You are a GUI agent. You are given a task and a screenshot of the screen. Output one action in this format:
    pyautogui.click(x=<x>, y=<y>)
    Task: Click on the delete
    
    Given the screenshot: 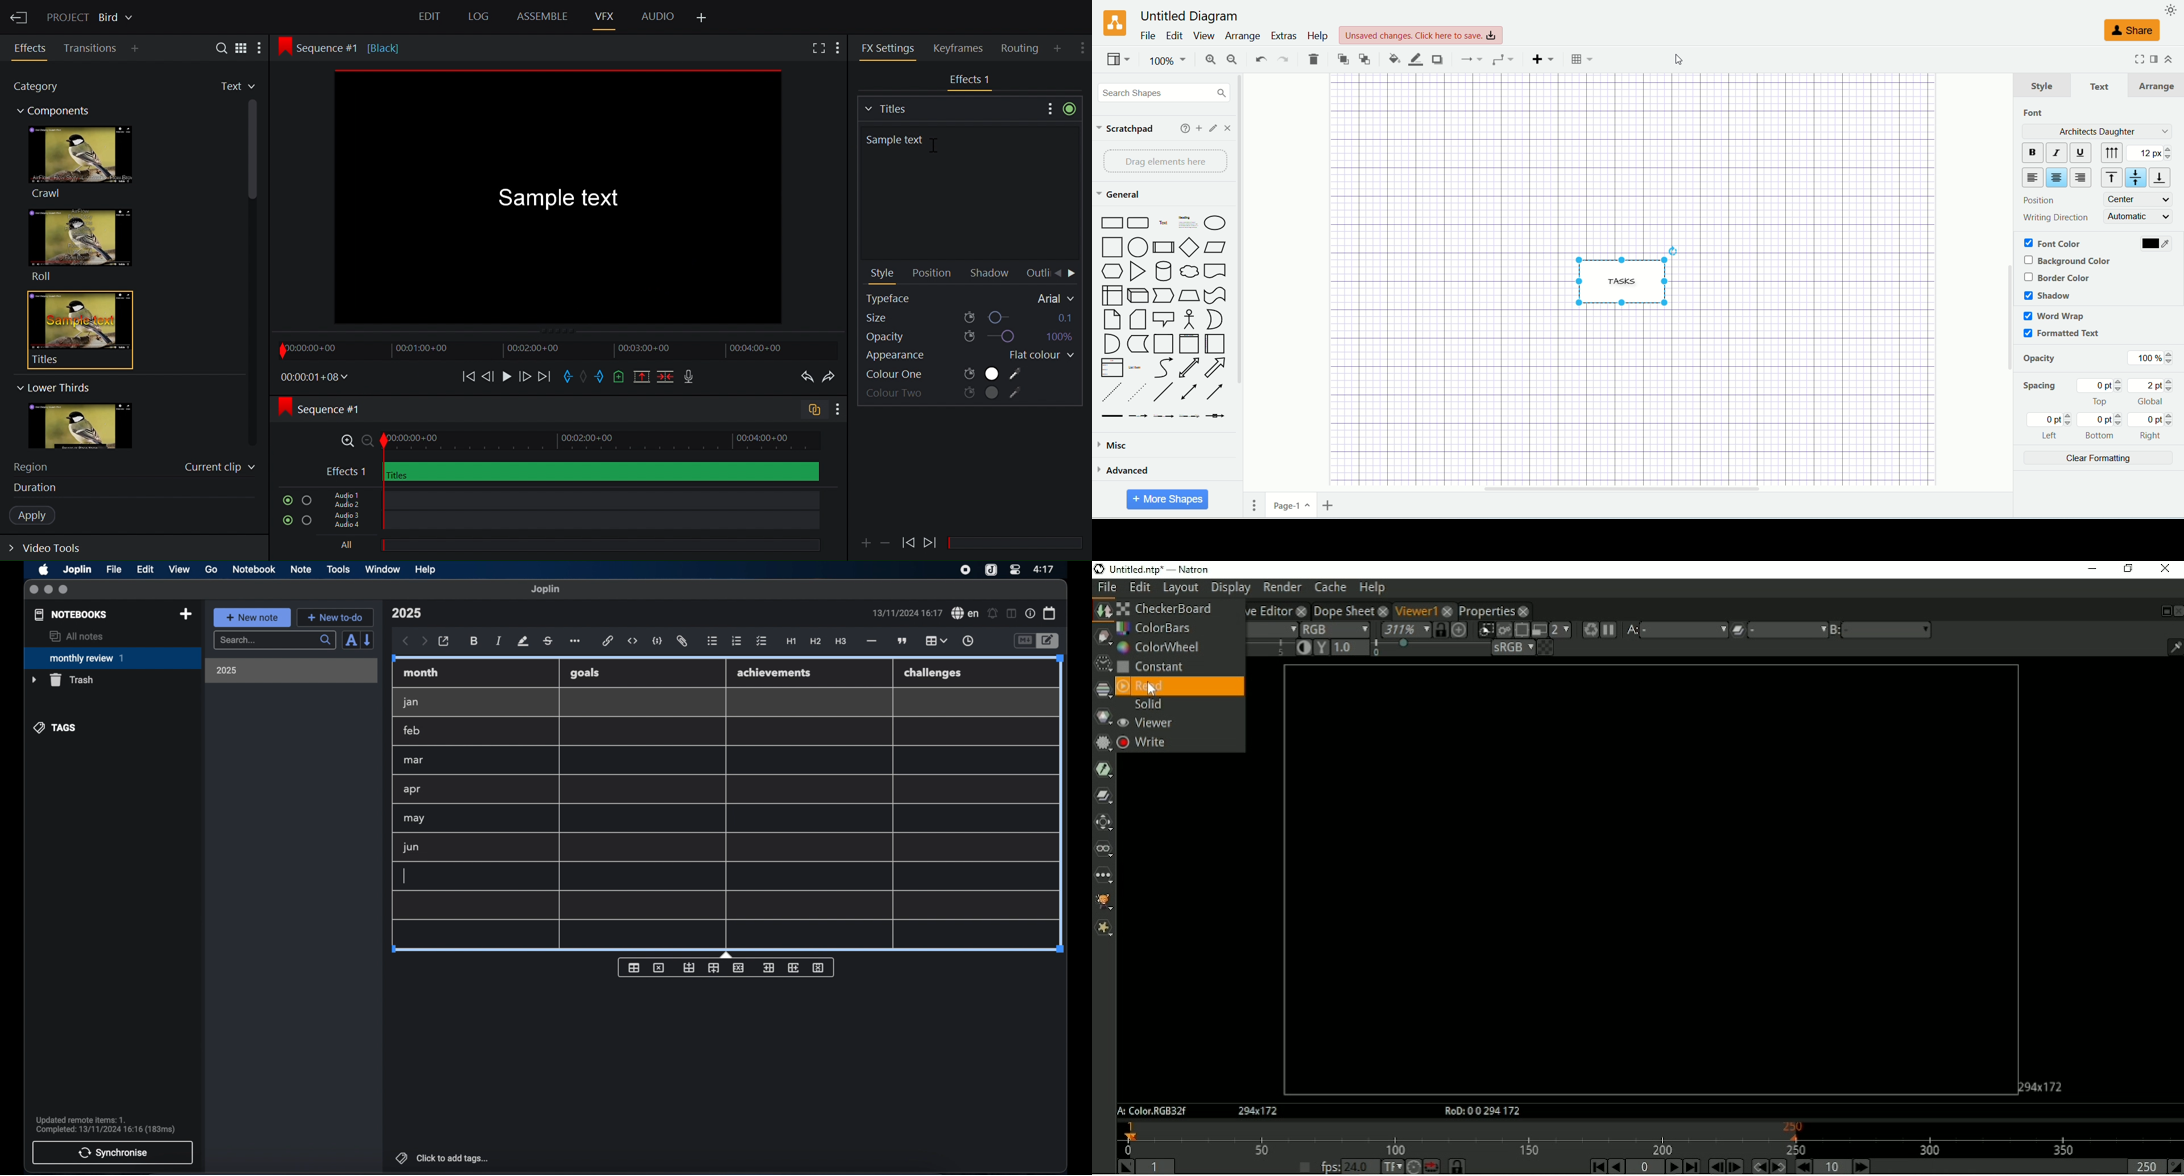 What is the action you would take?
    pyautogui.click(x=1313, y=59)
    